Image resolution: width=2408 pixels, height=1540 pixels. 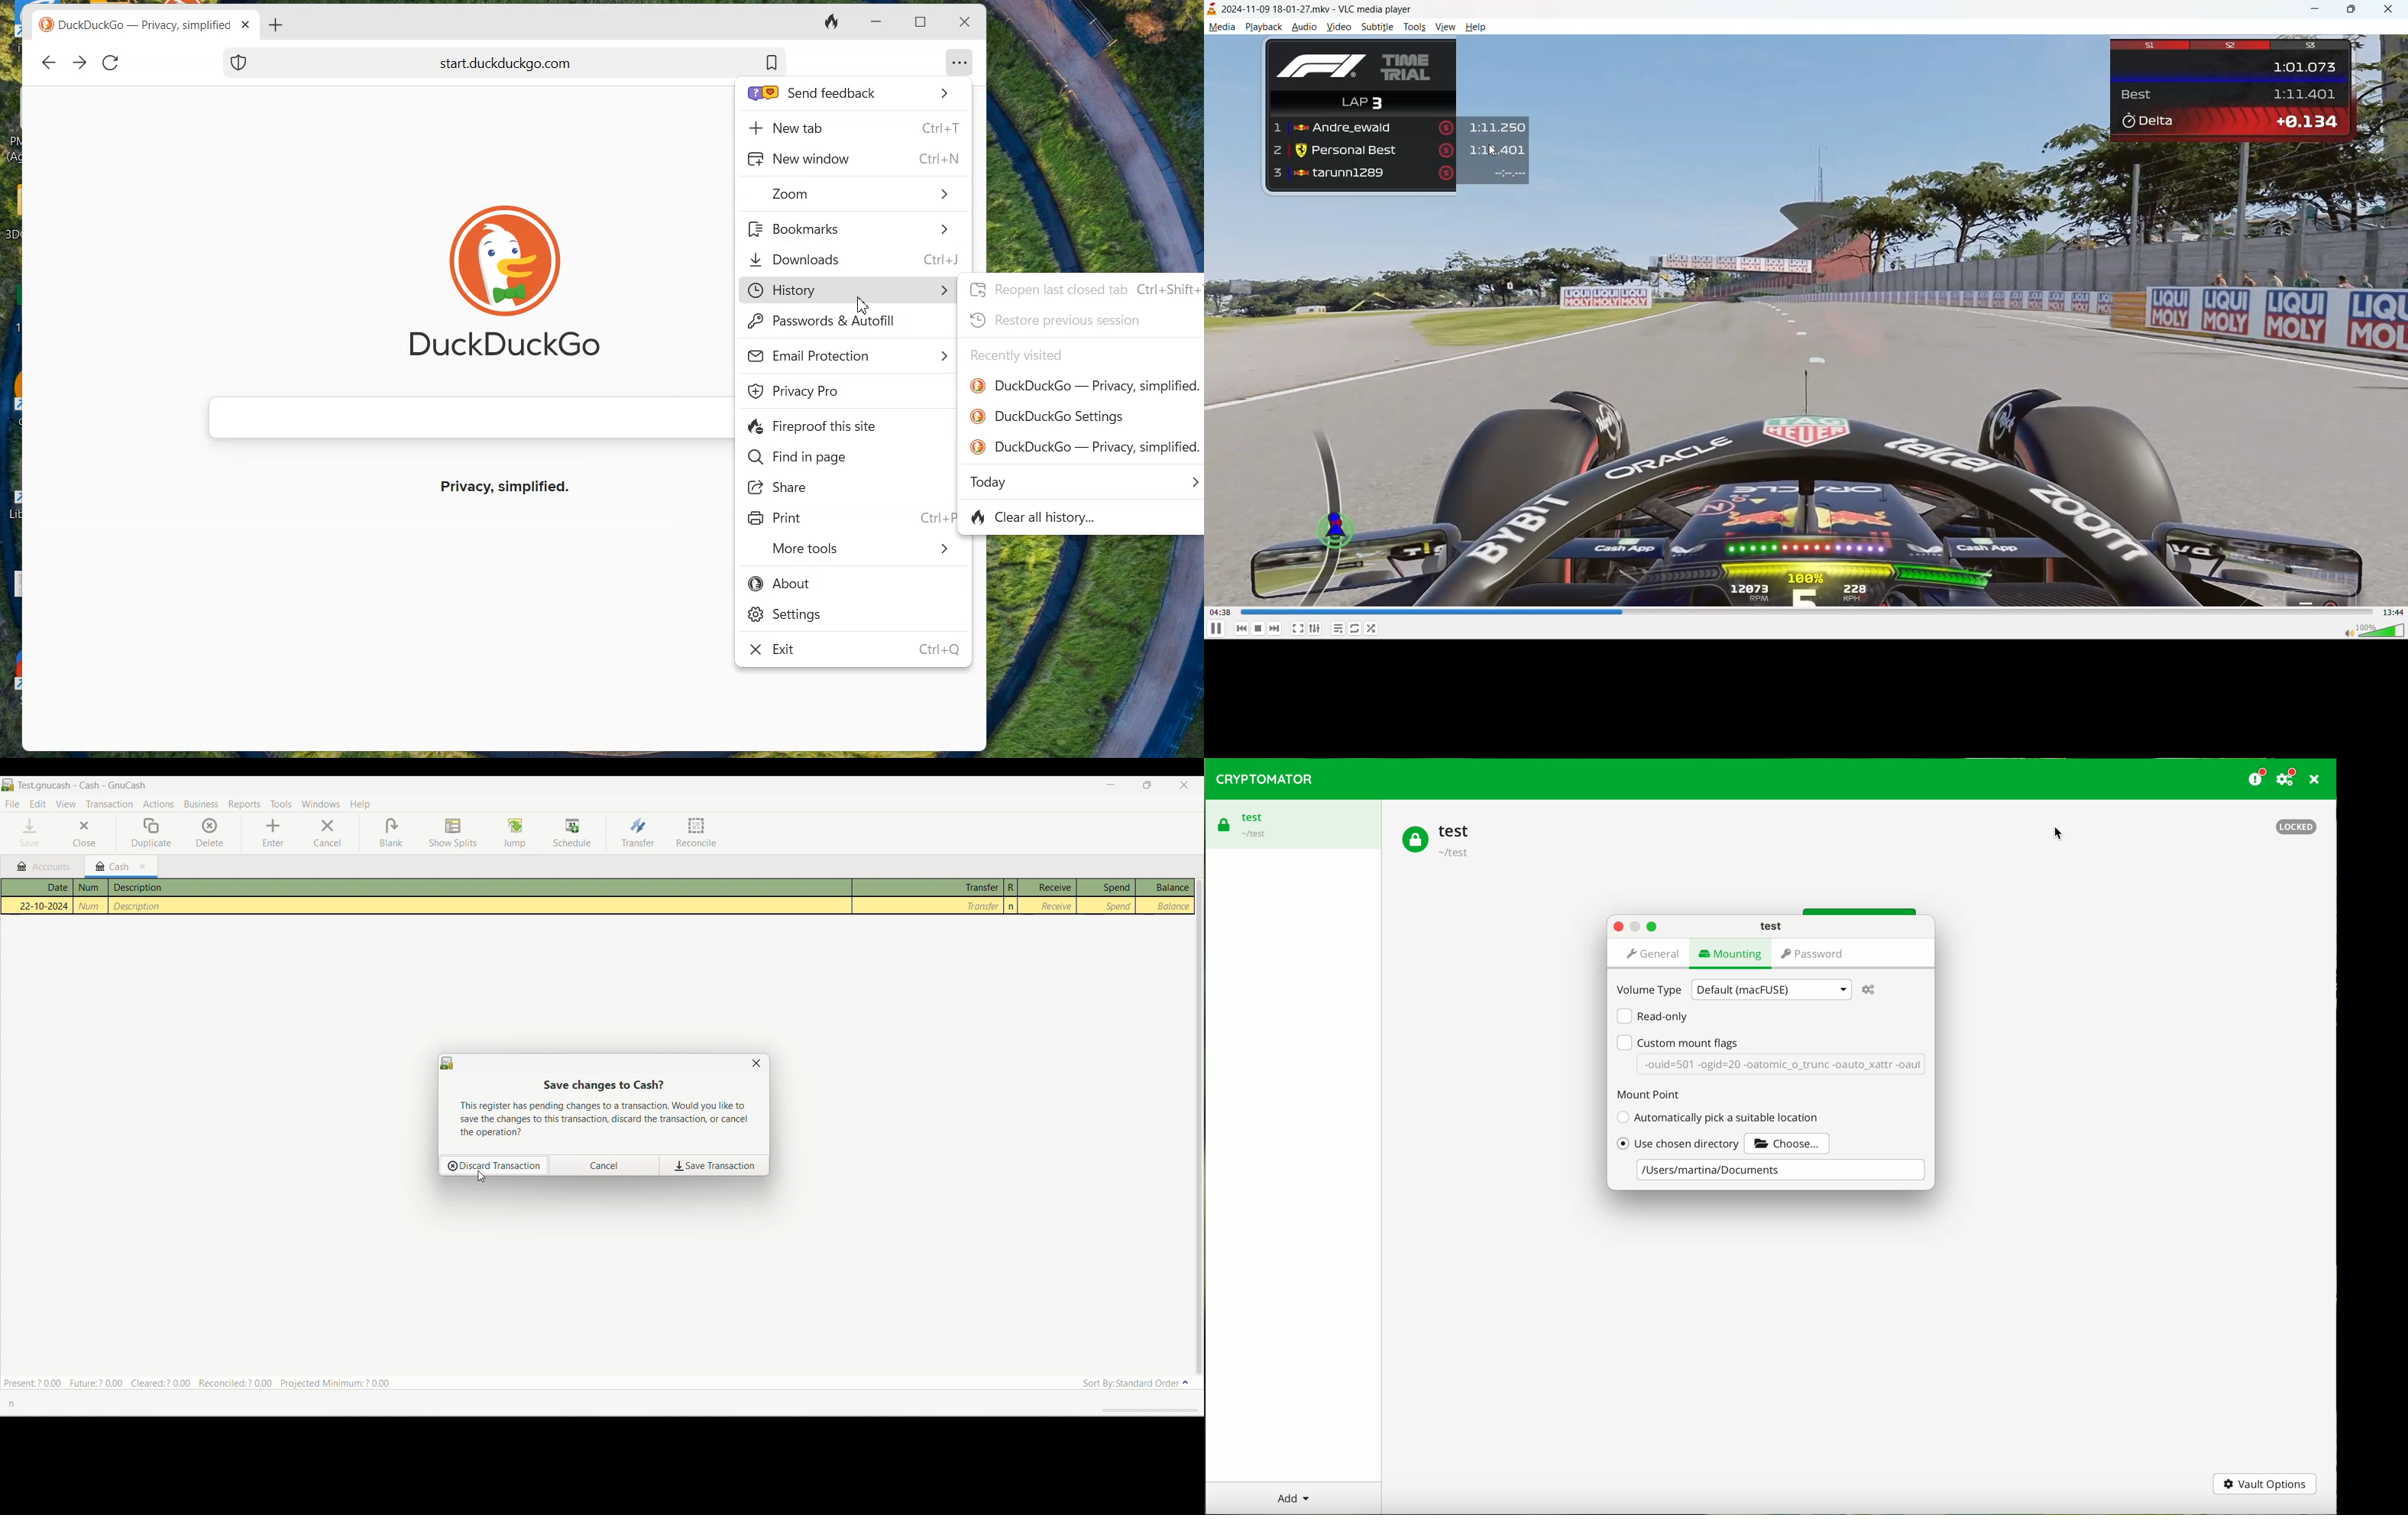 I want to click on toggle fullscreen, so click(x=1297, y=629).